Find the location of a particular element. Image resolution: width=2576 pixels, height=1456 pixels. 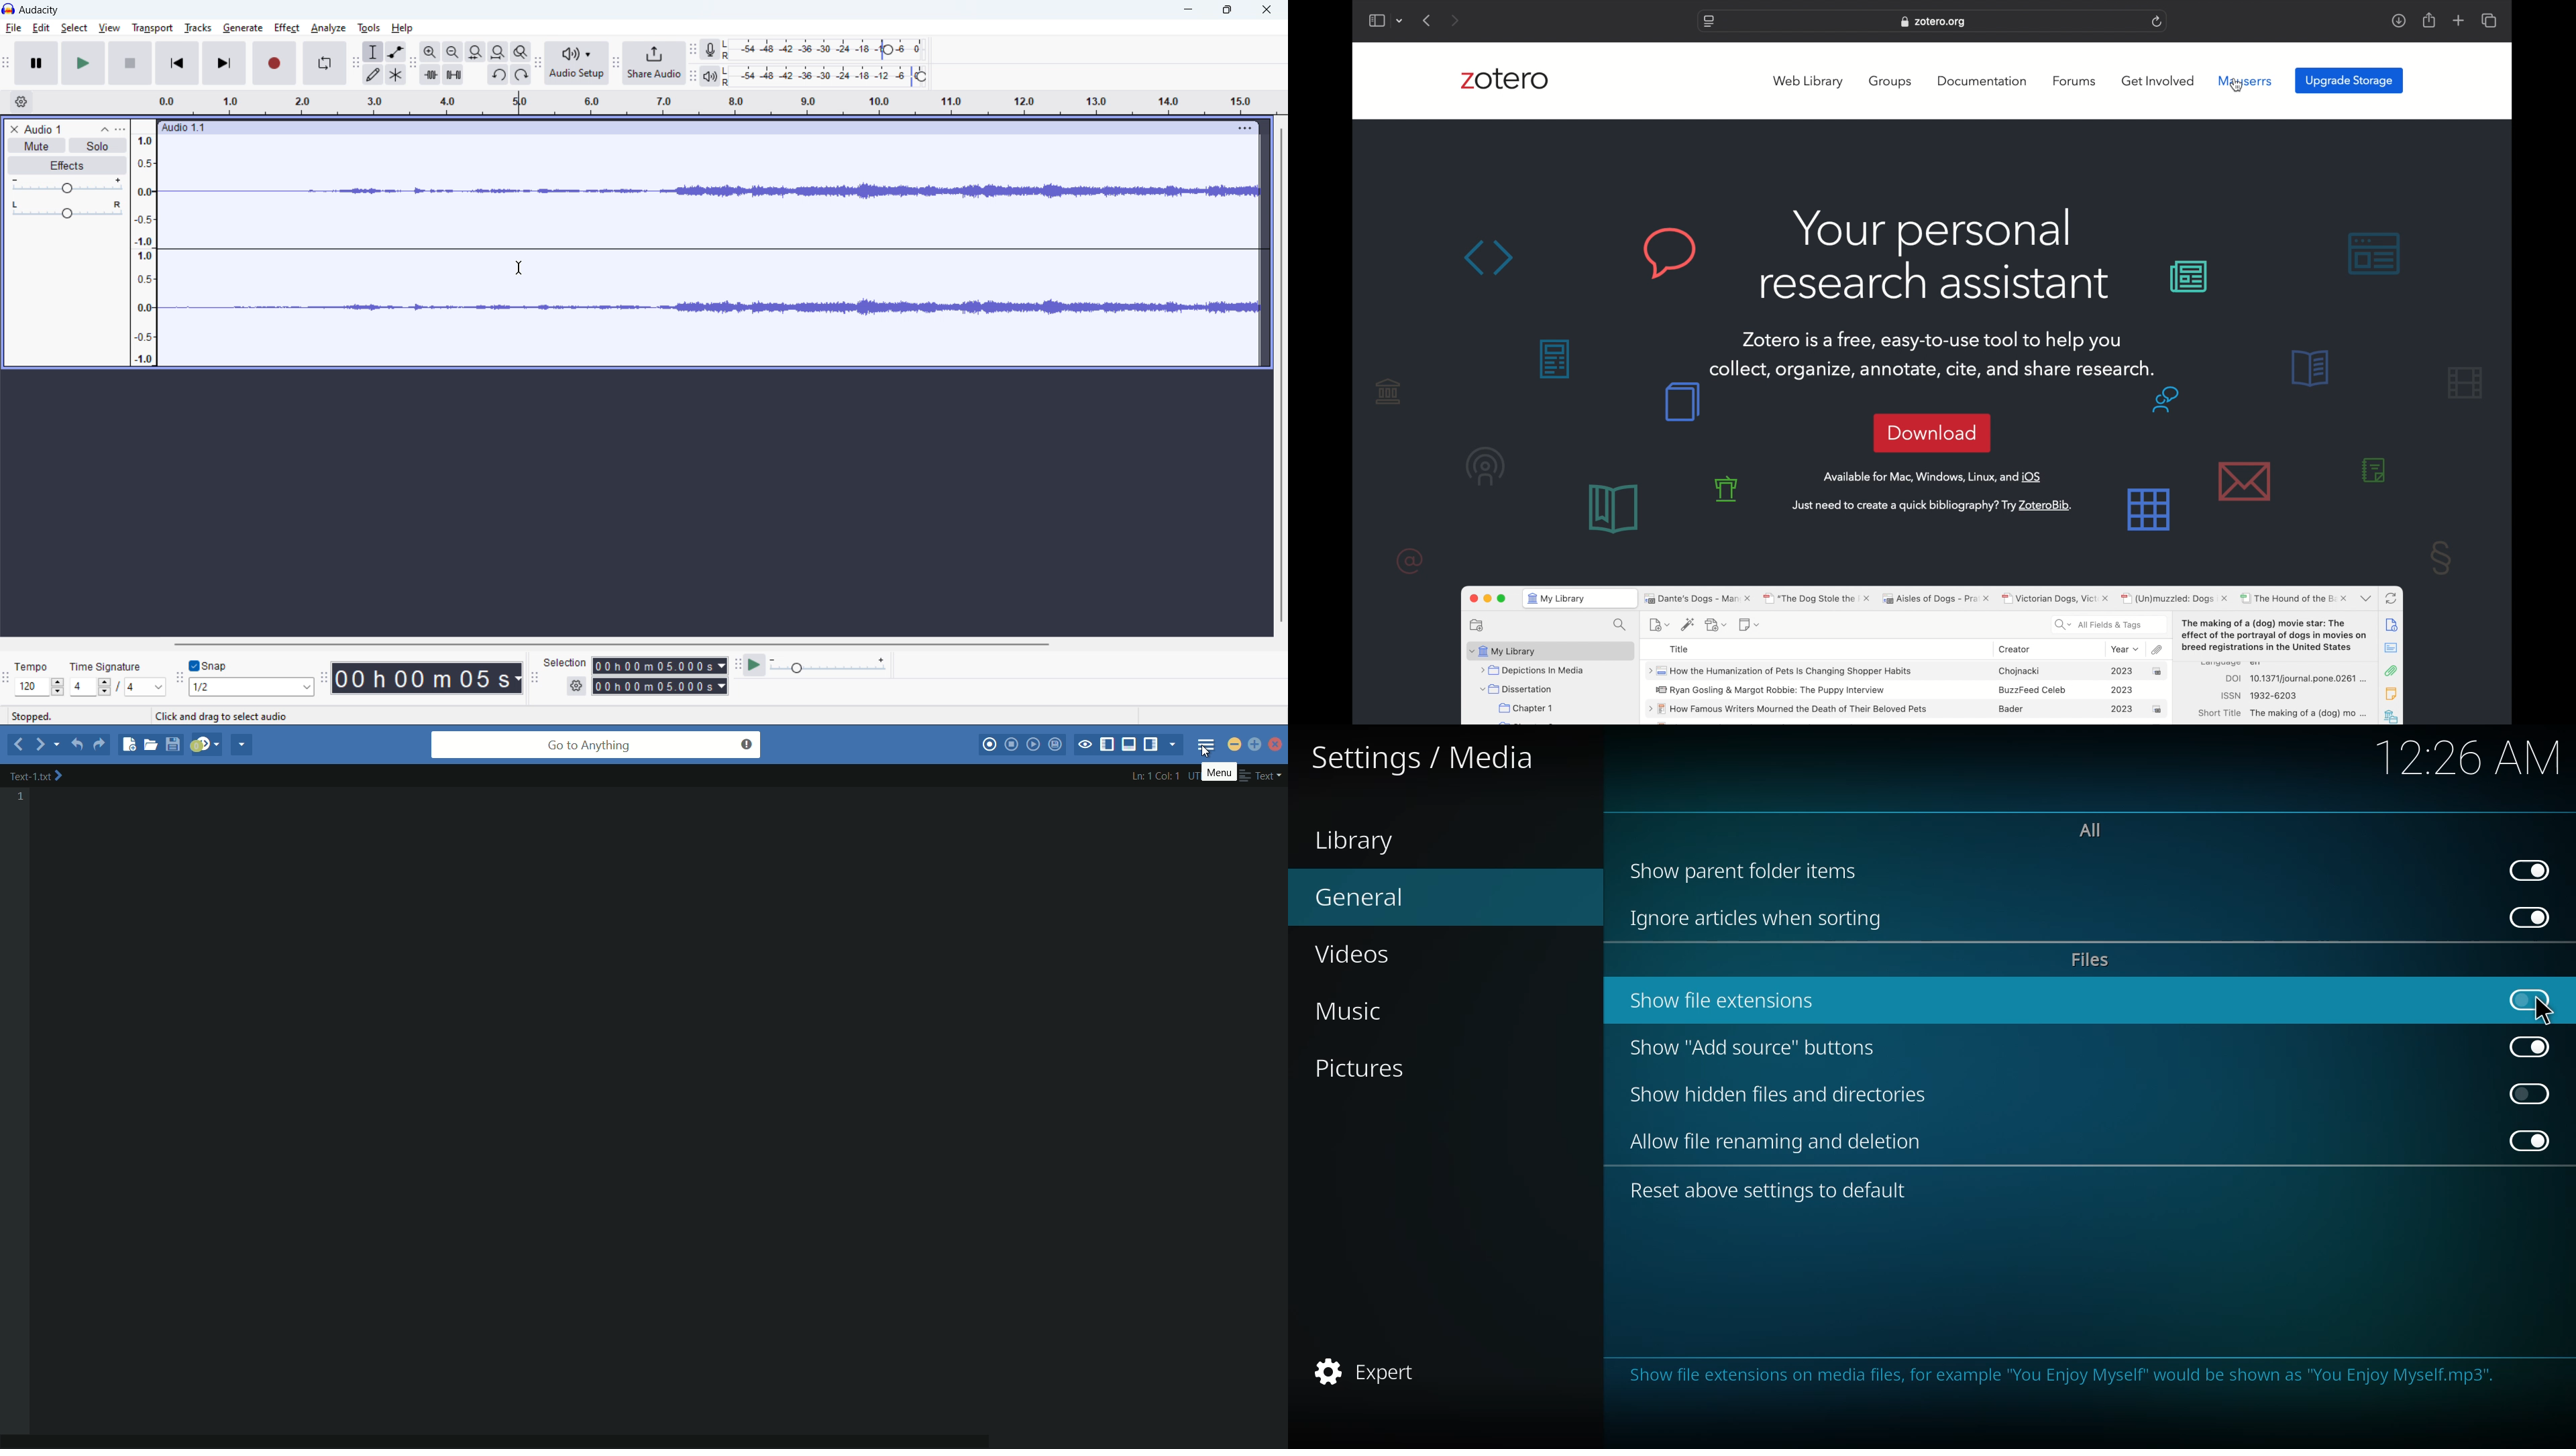

start time is located at coordinates (660, 665).